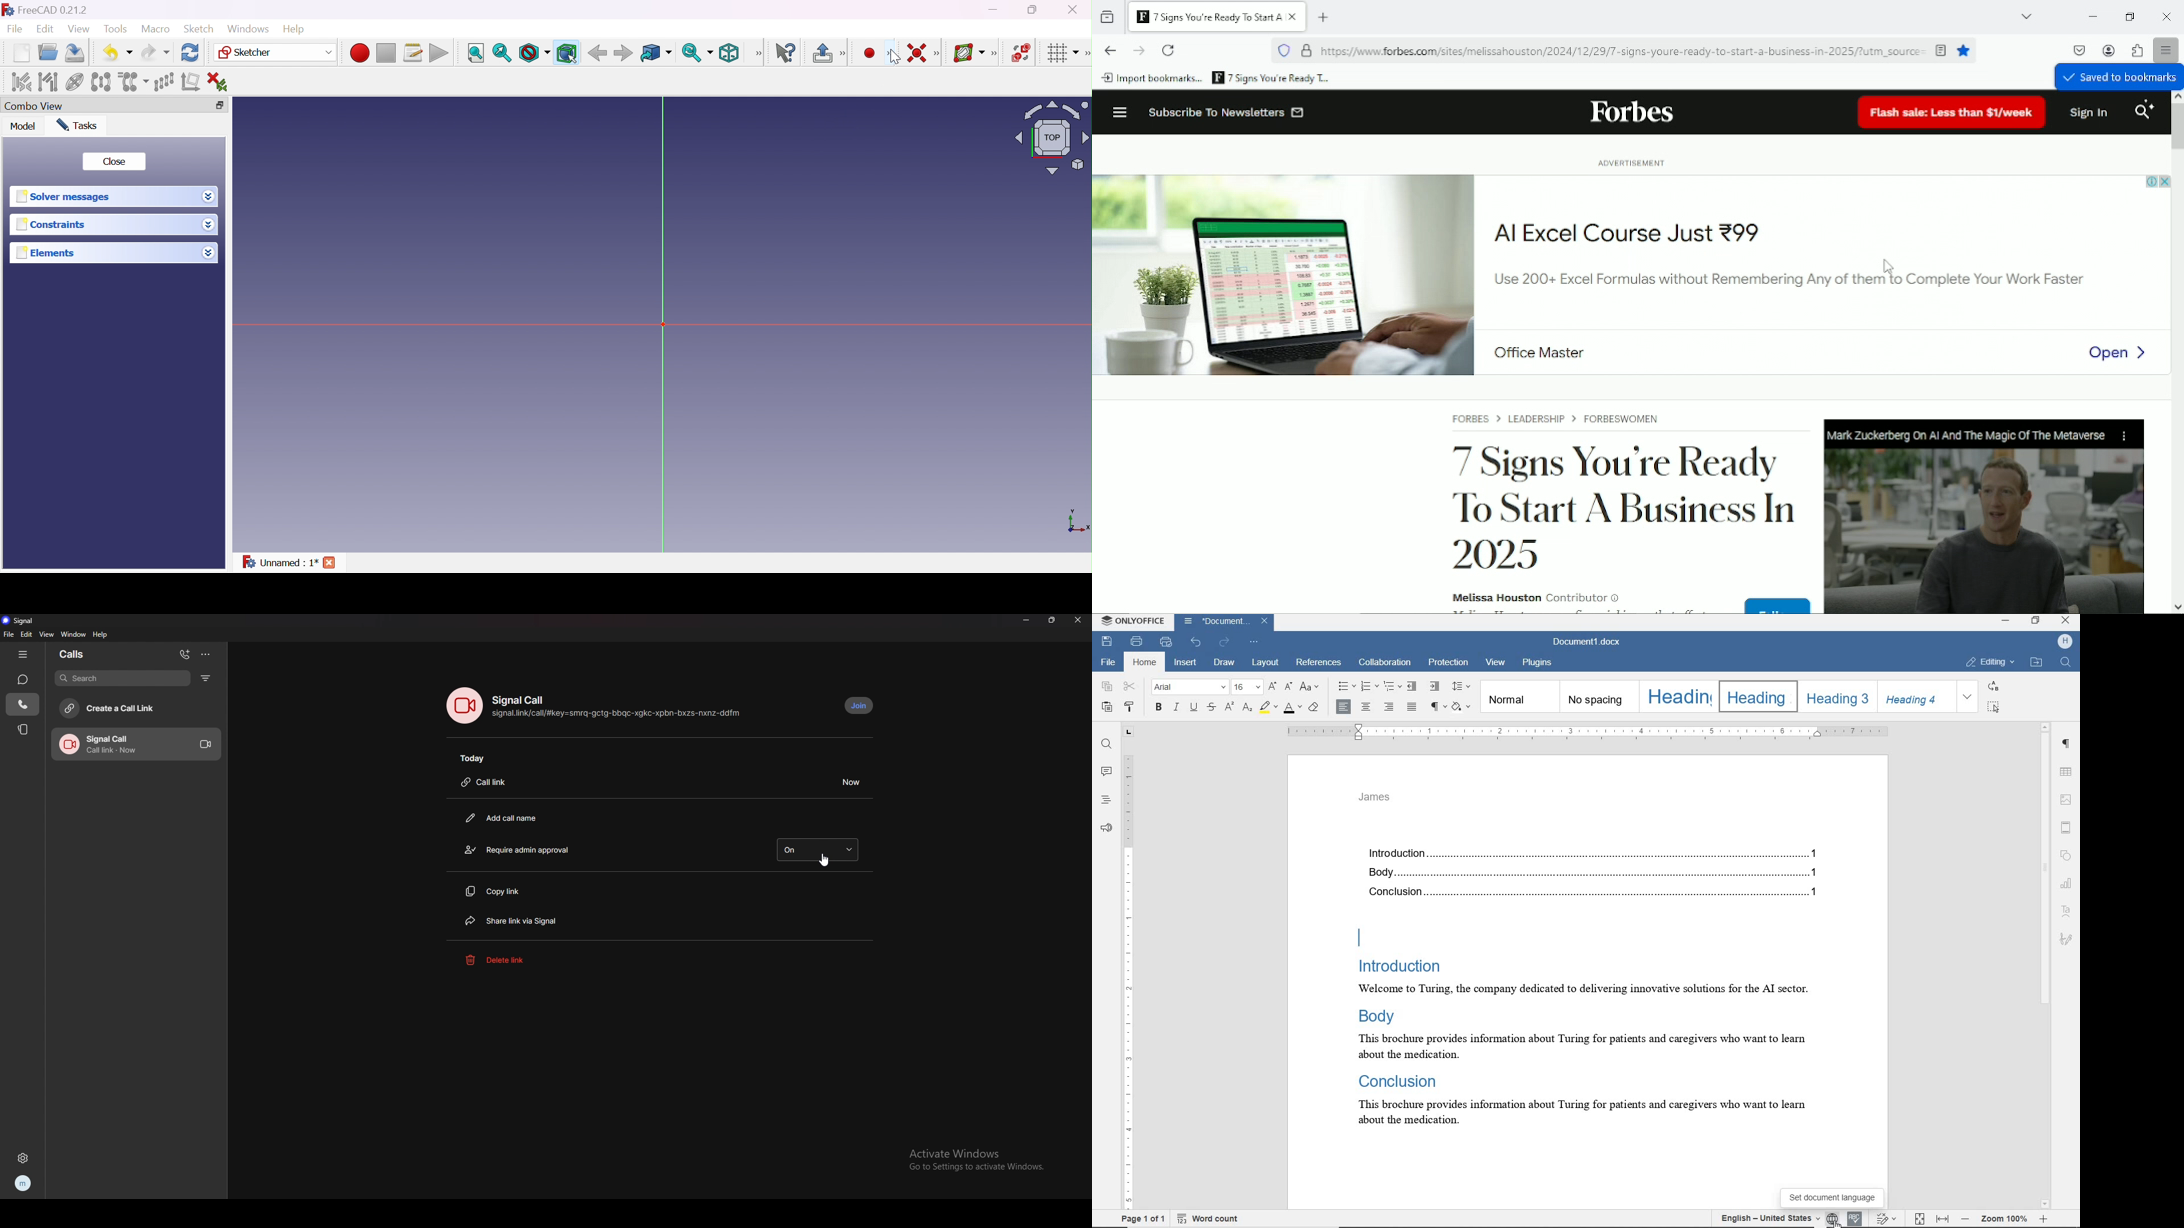  What do you see at coordinates (859, 706) in the screenshot?
I see `join` at bounding box center [859, 706].